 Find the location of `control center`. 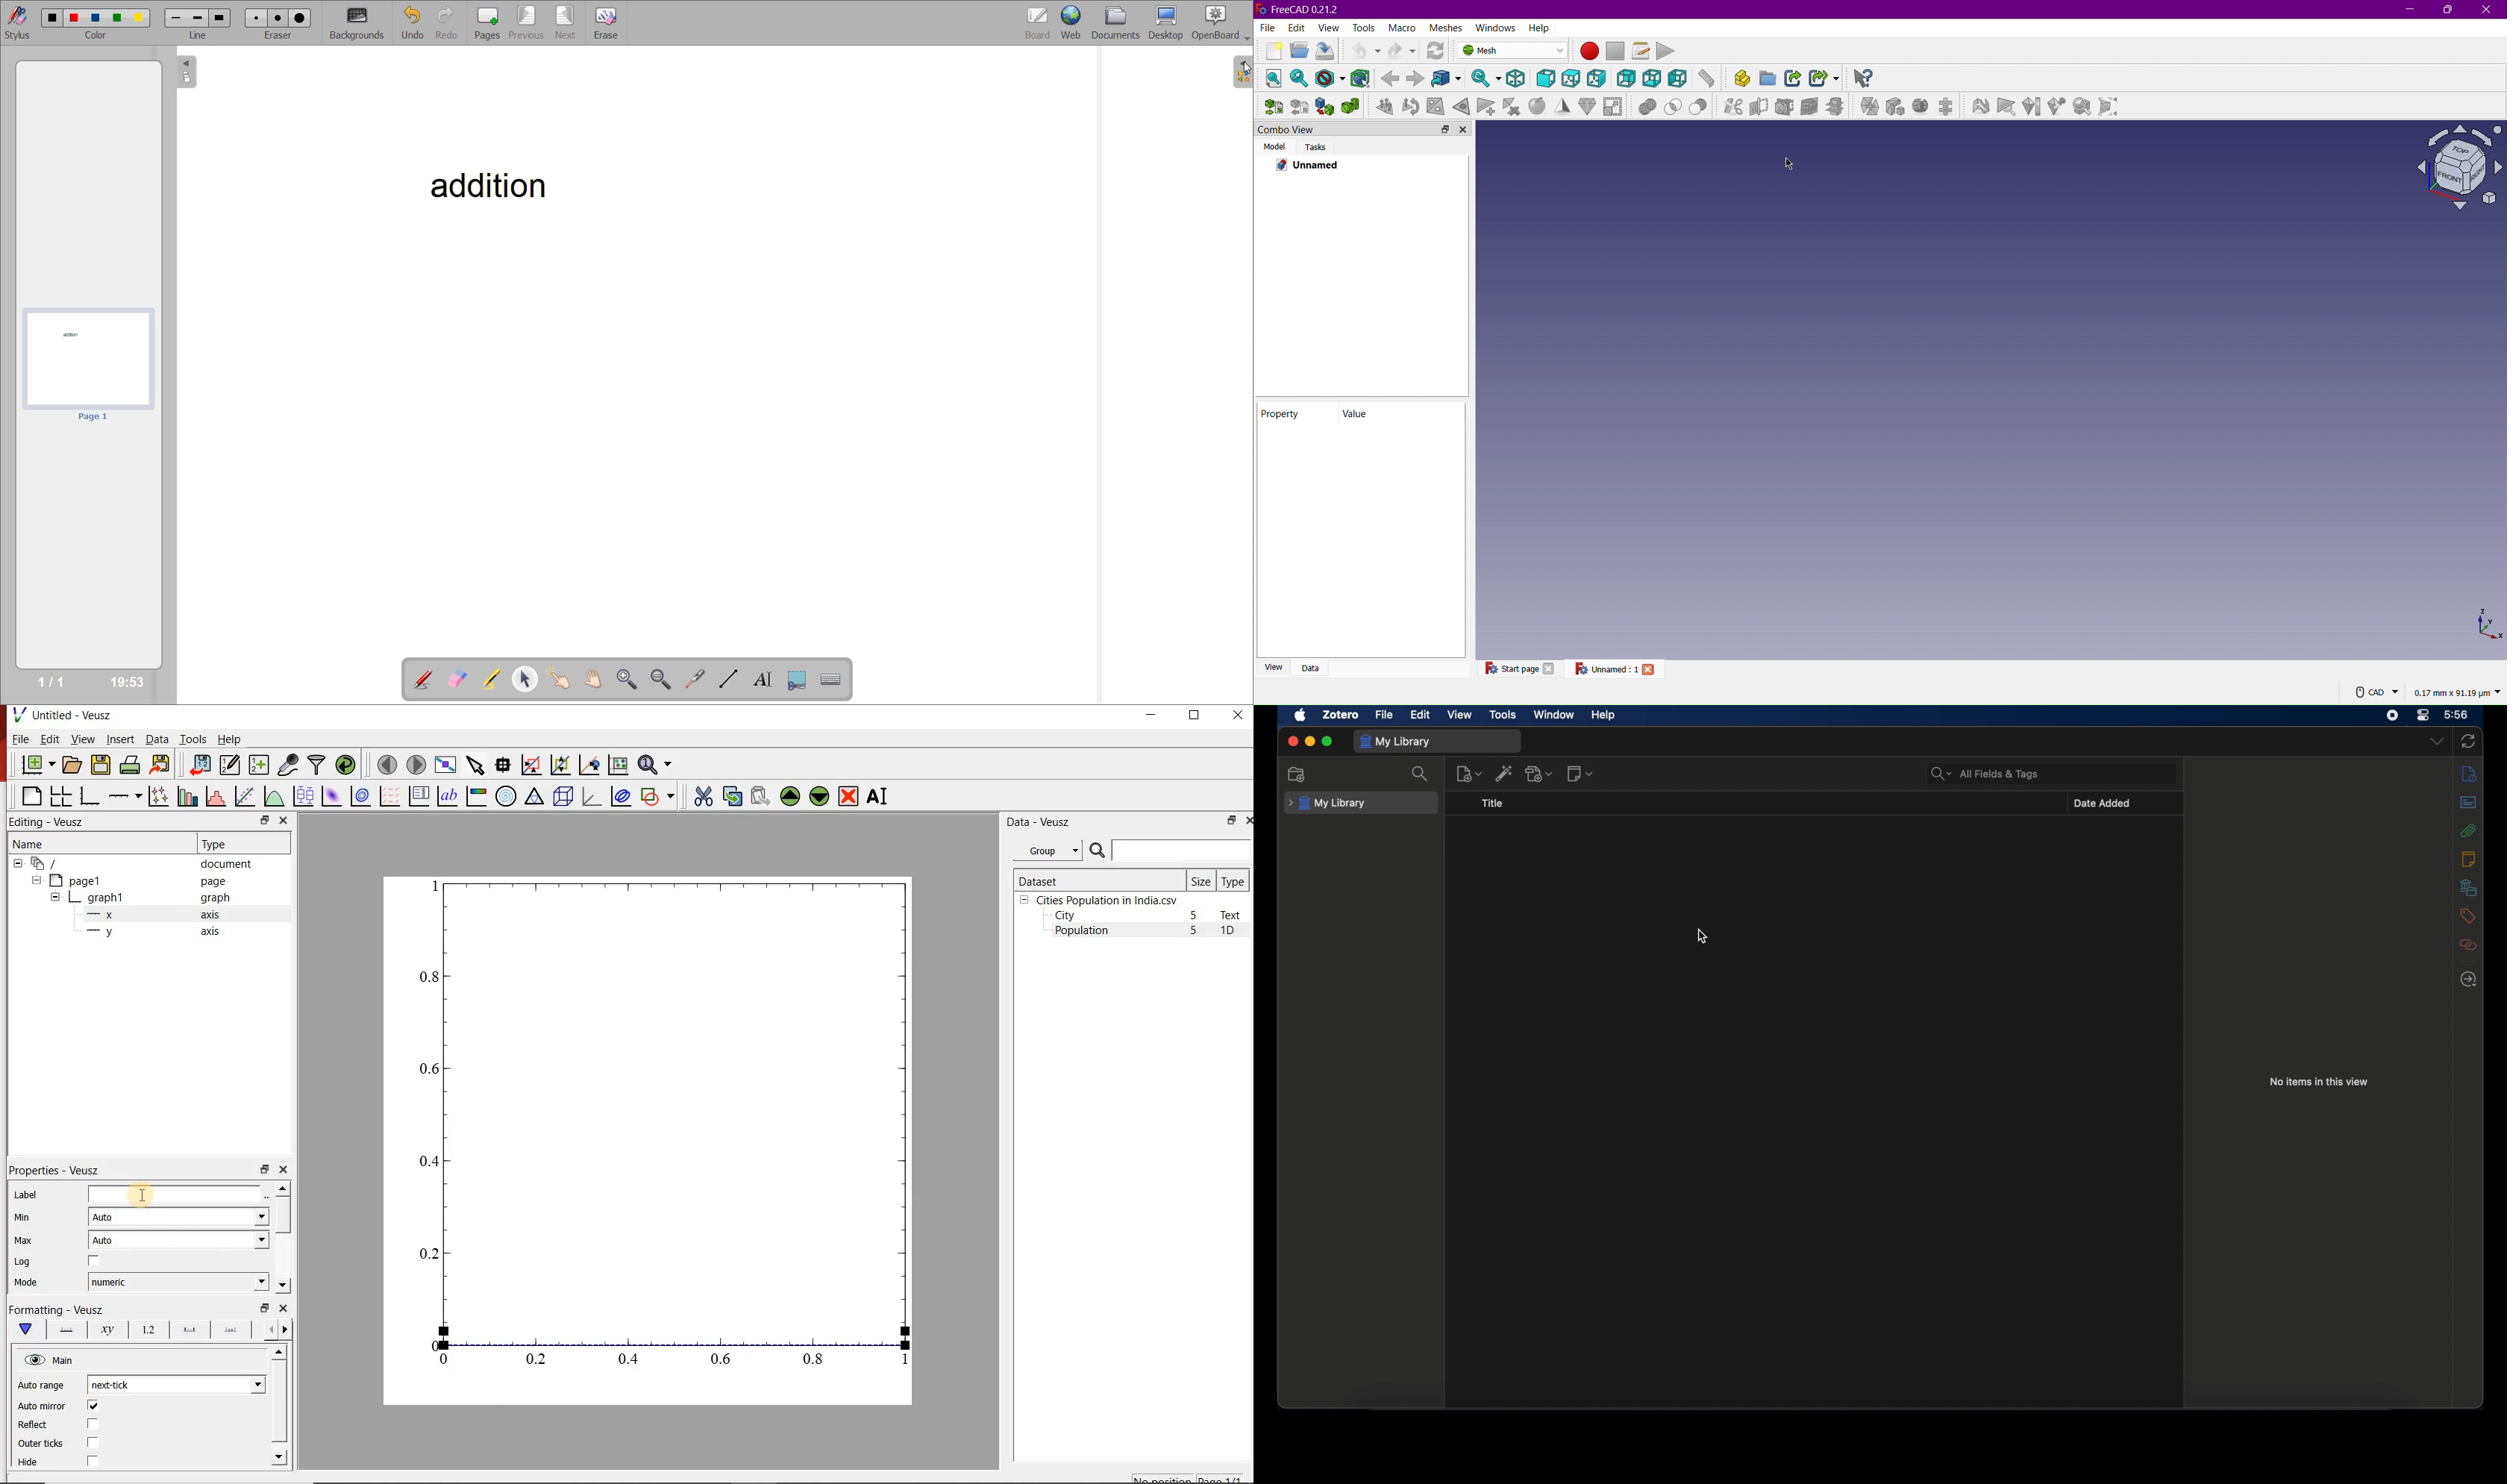

control center is located at coordinates (2422, 715).